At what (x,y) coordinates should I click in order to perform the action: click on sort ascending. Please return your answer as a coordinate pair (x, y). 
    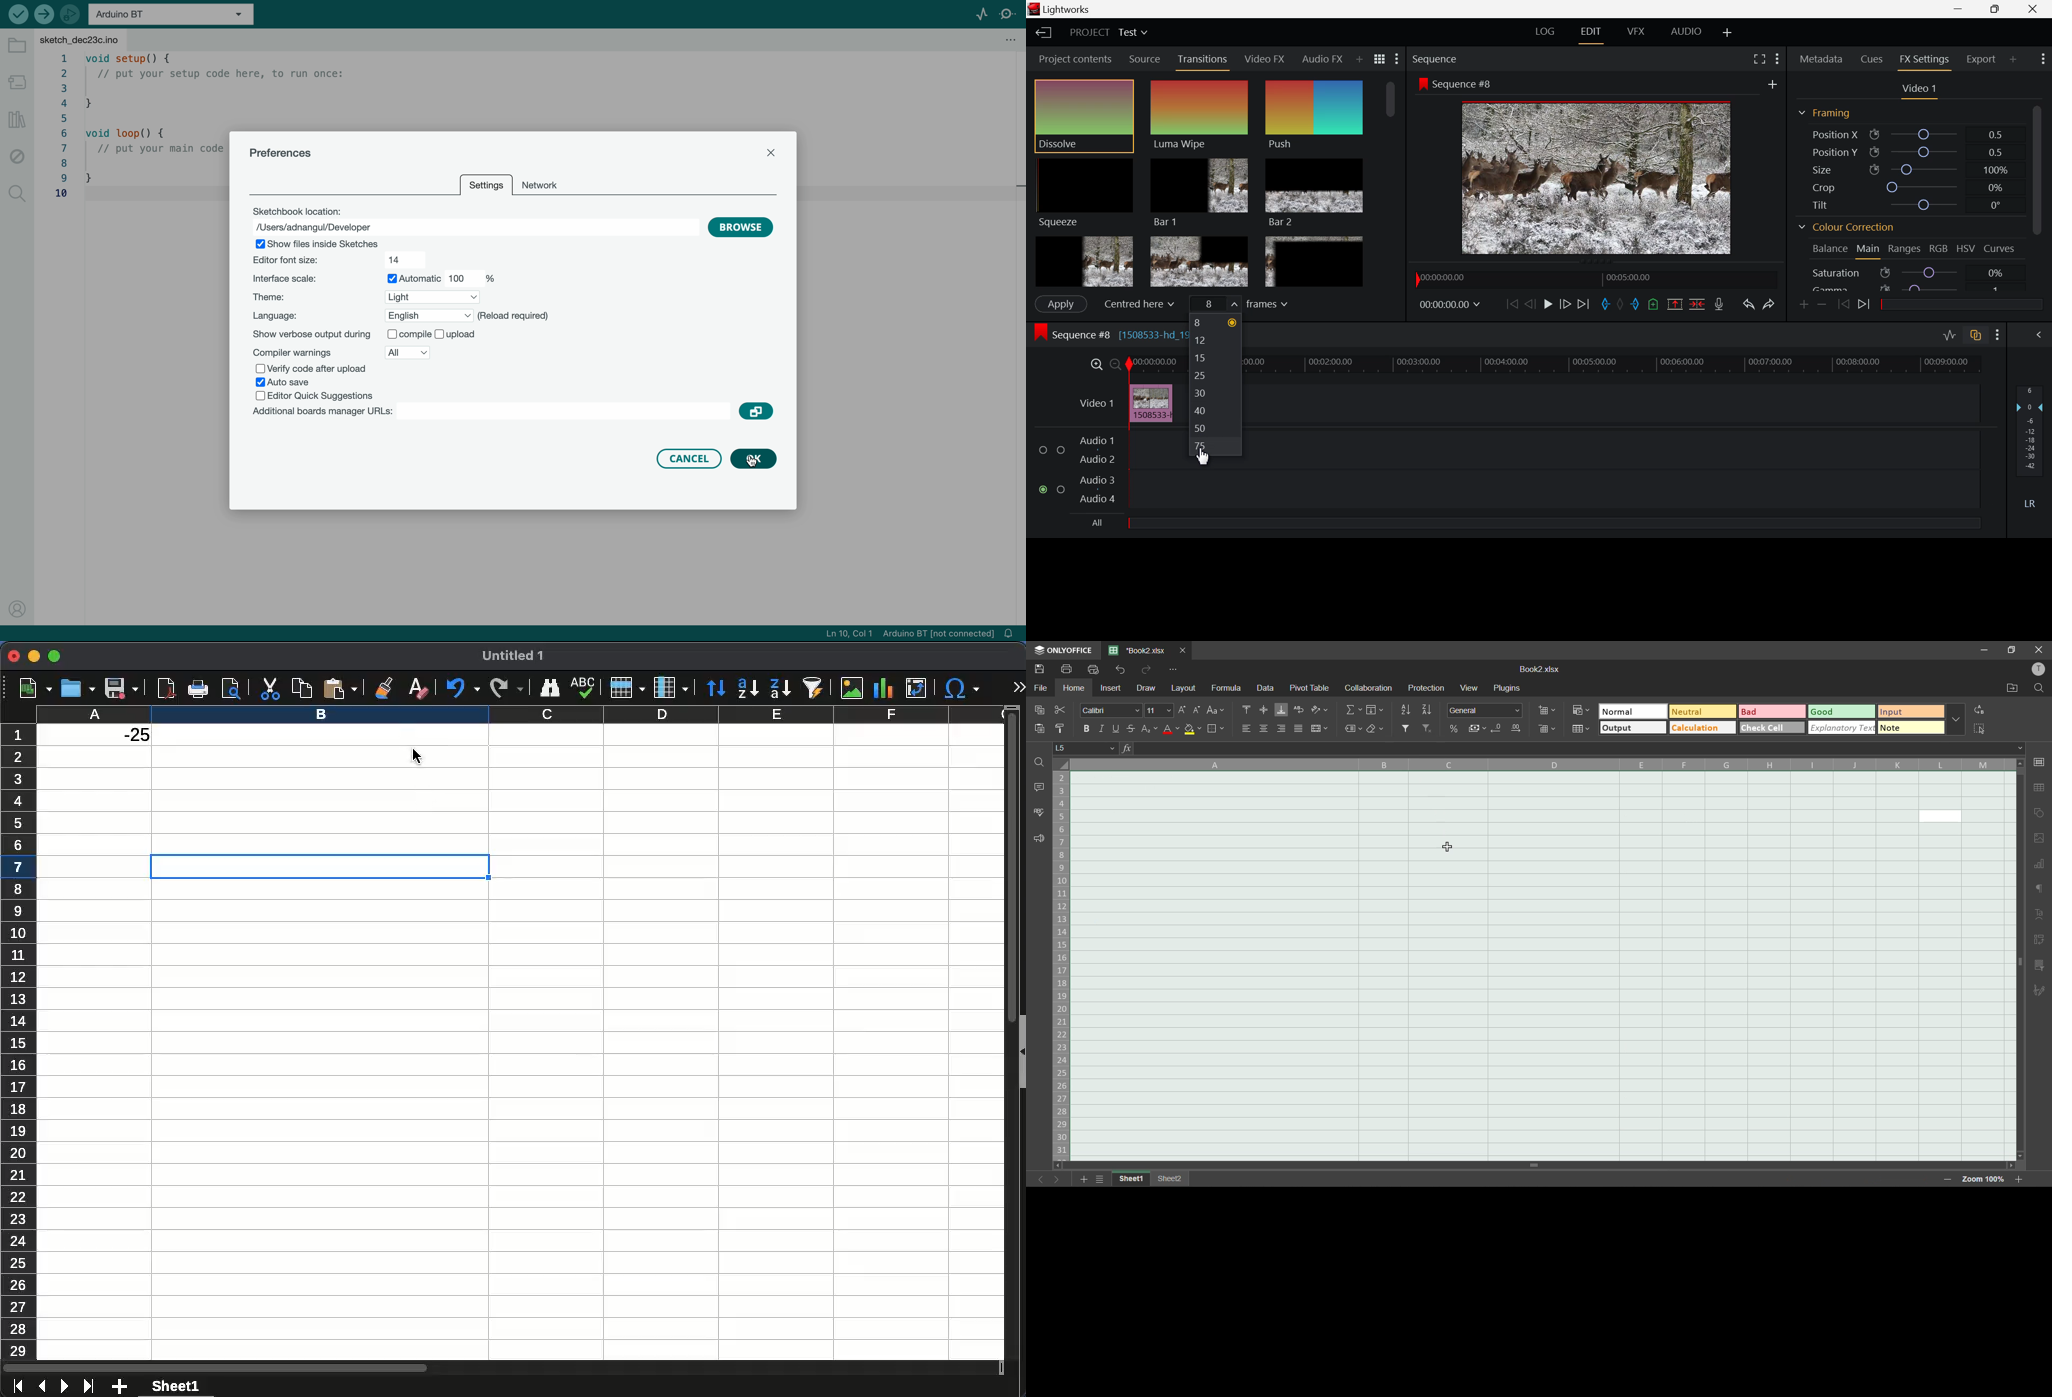
    Looking at the image, I should click on (1405, 710).